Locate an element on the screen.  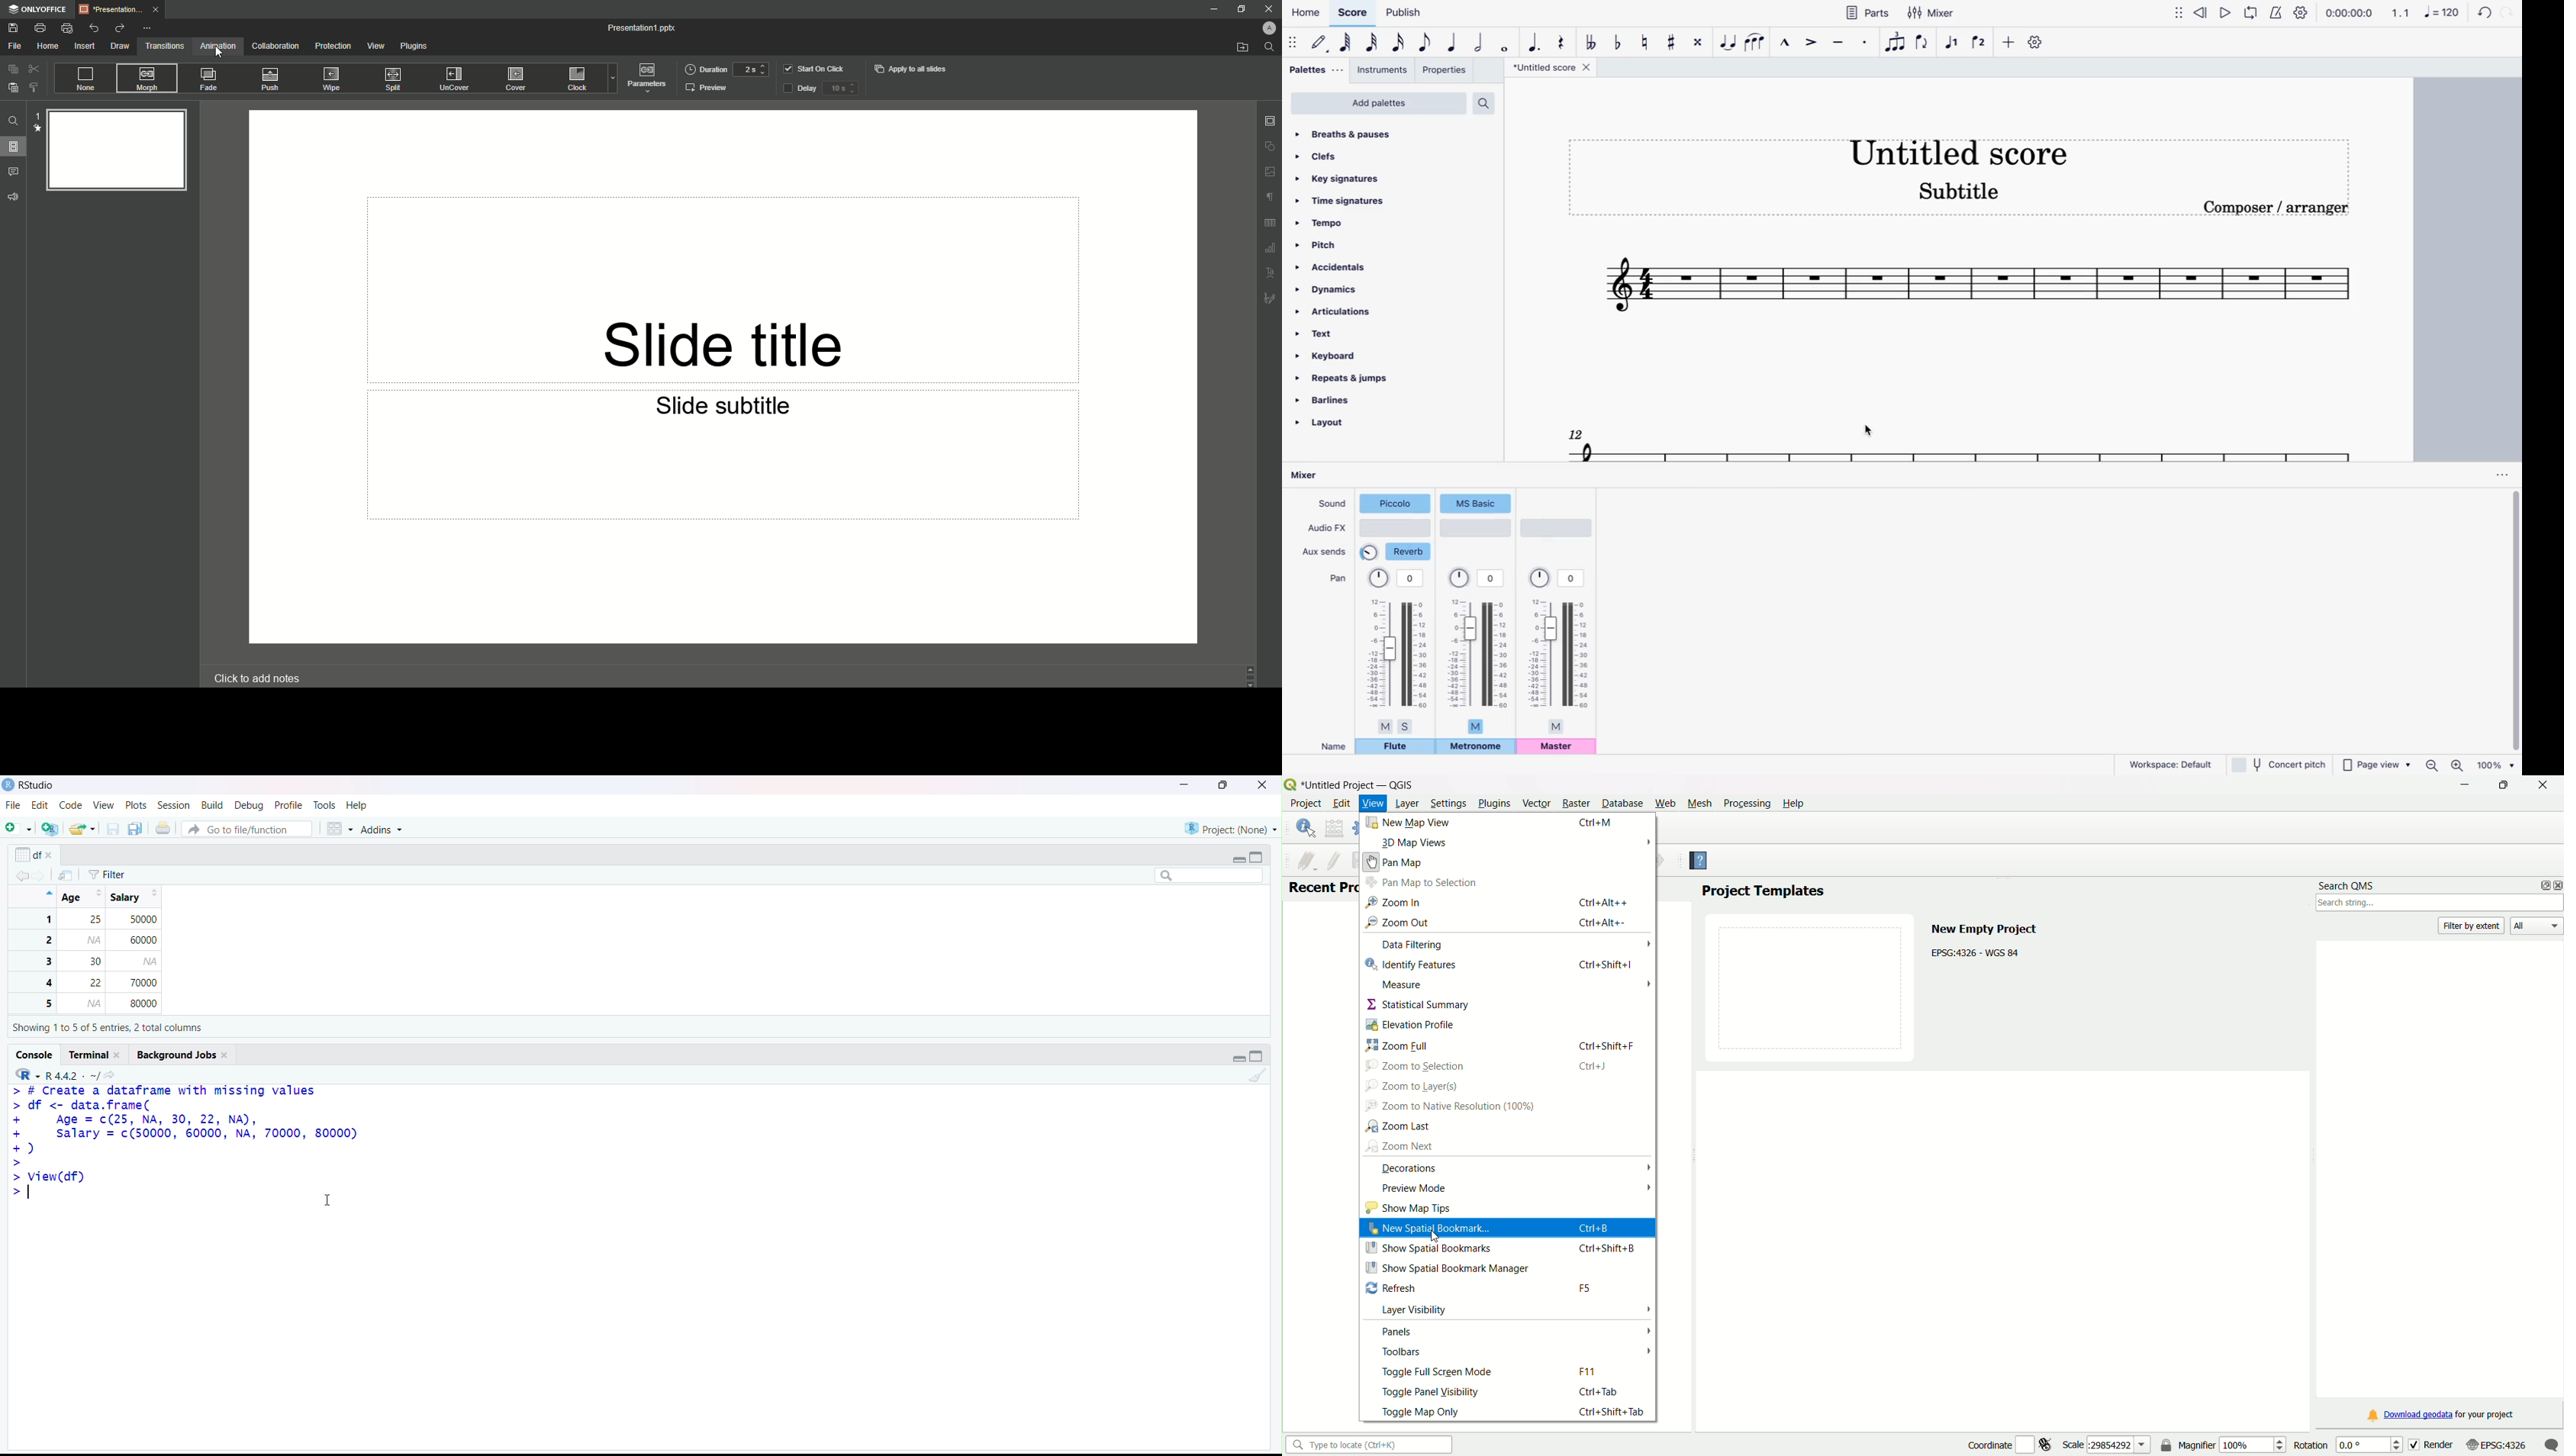
Show in new window is located at coordinates (70, 875).